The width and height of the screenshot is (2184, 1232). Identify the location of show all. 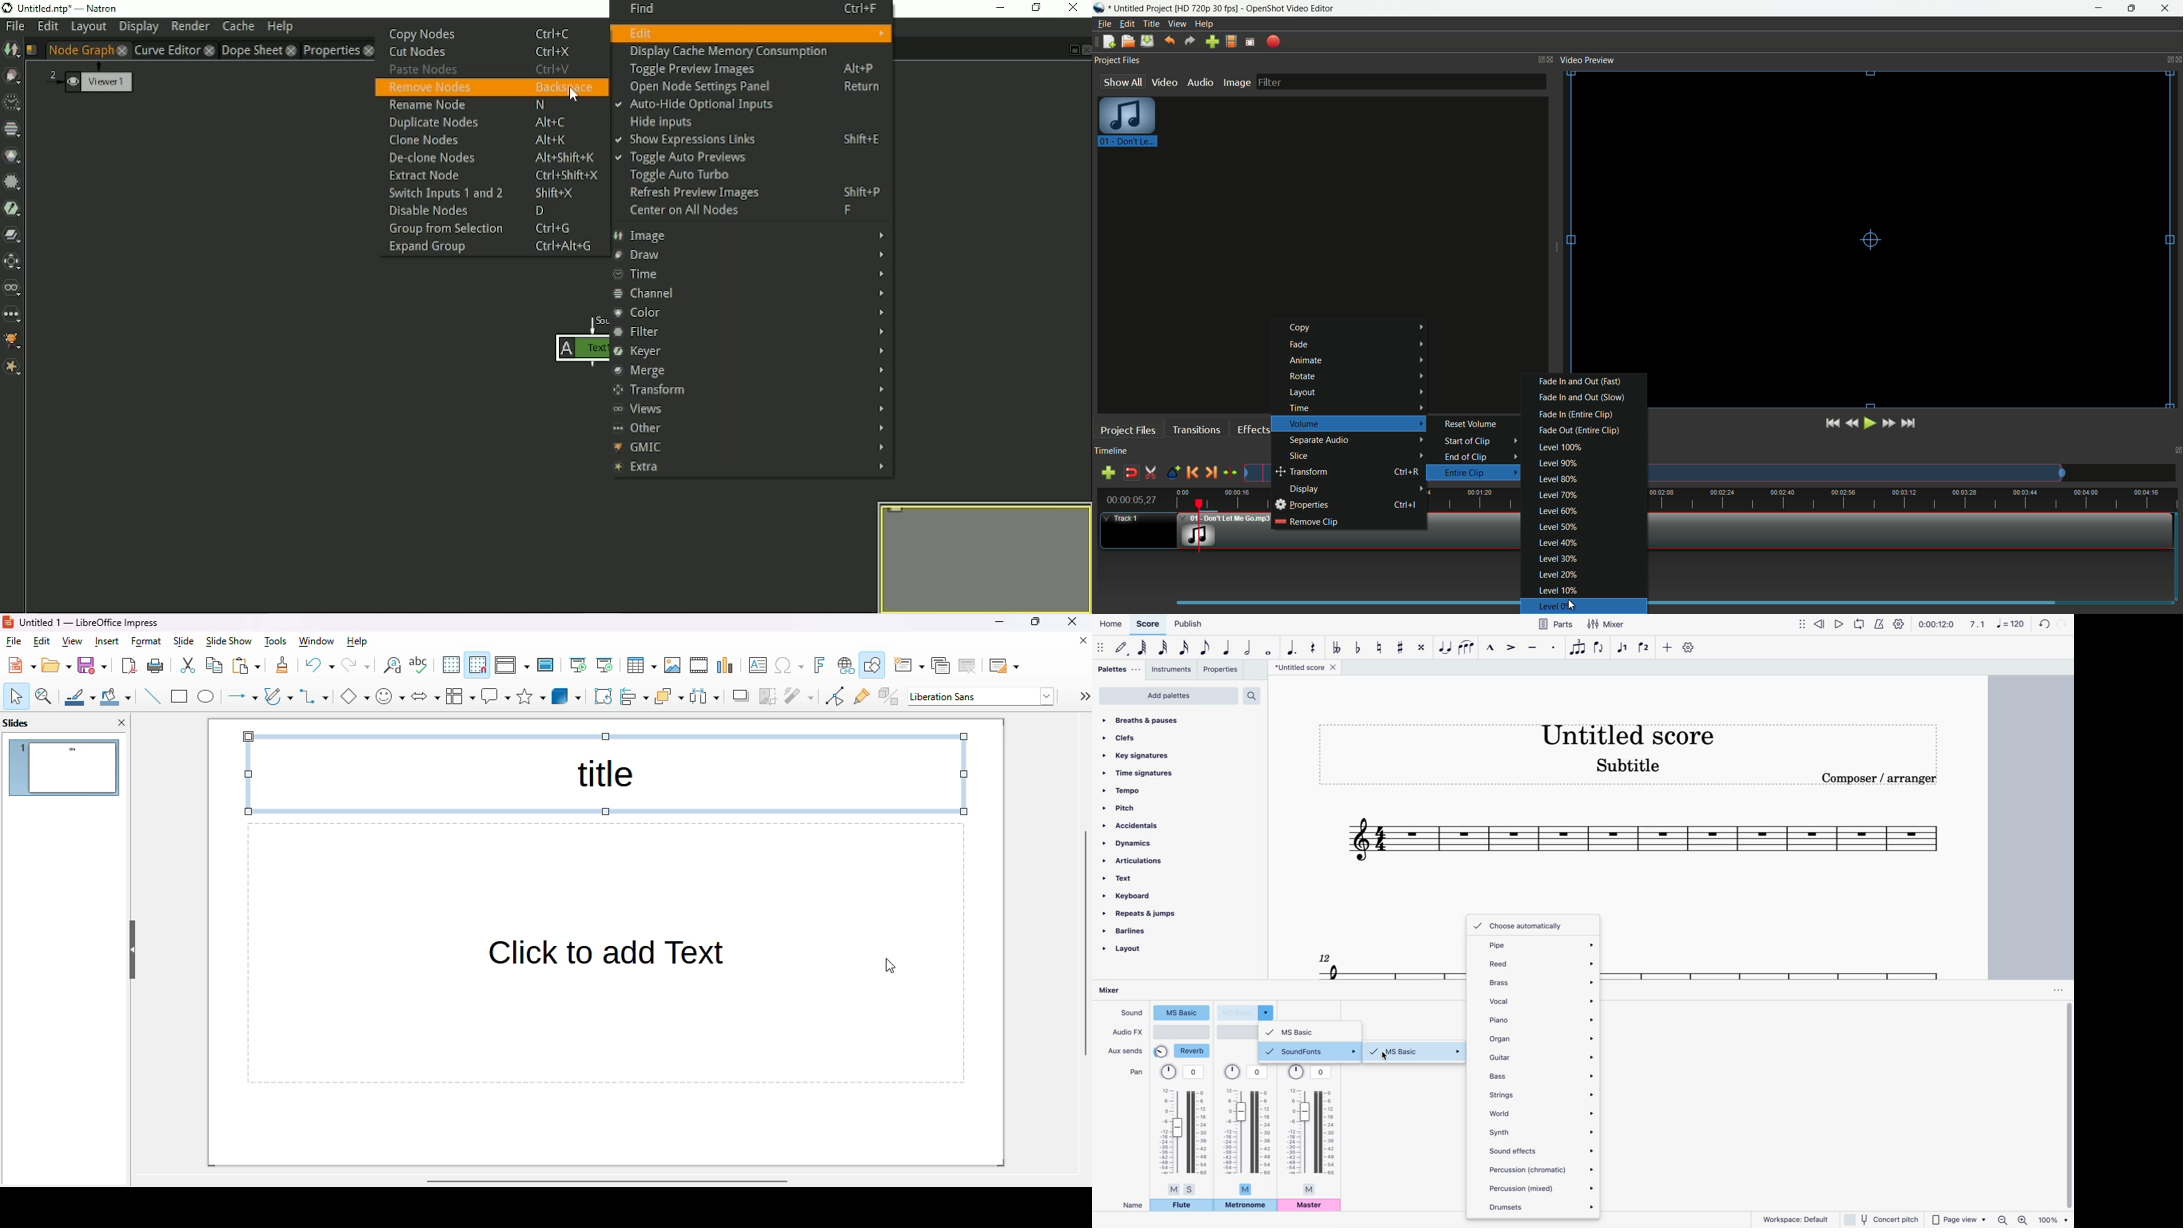
(1122, 81).